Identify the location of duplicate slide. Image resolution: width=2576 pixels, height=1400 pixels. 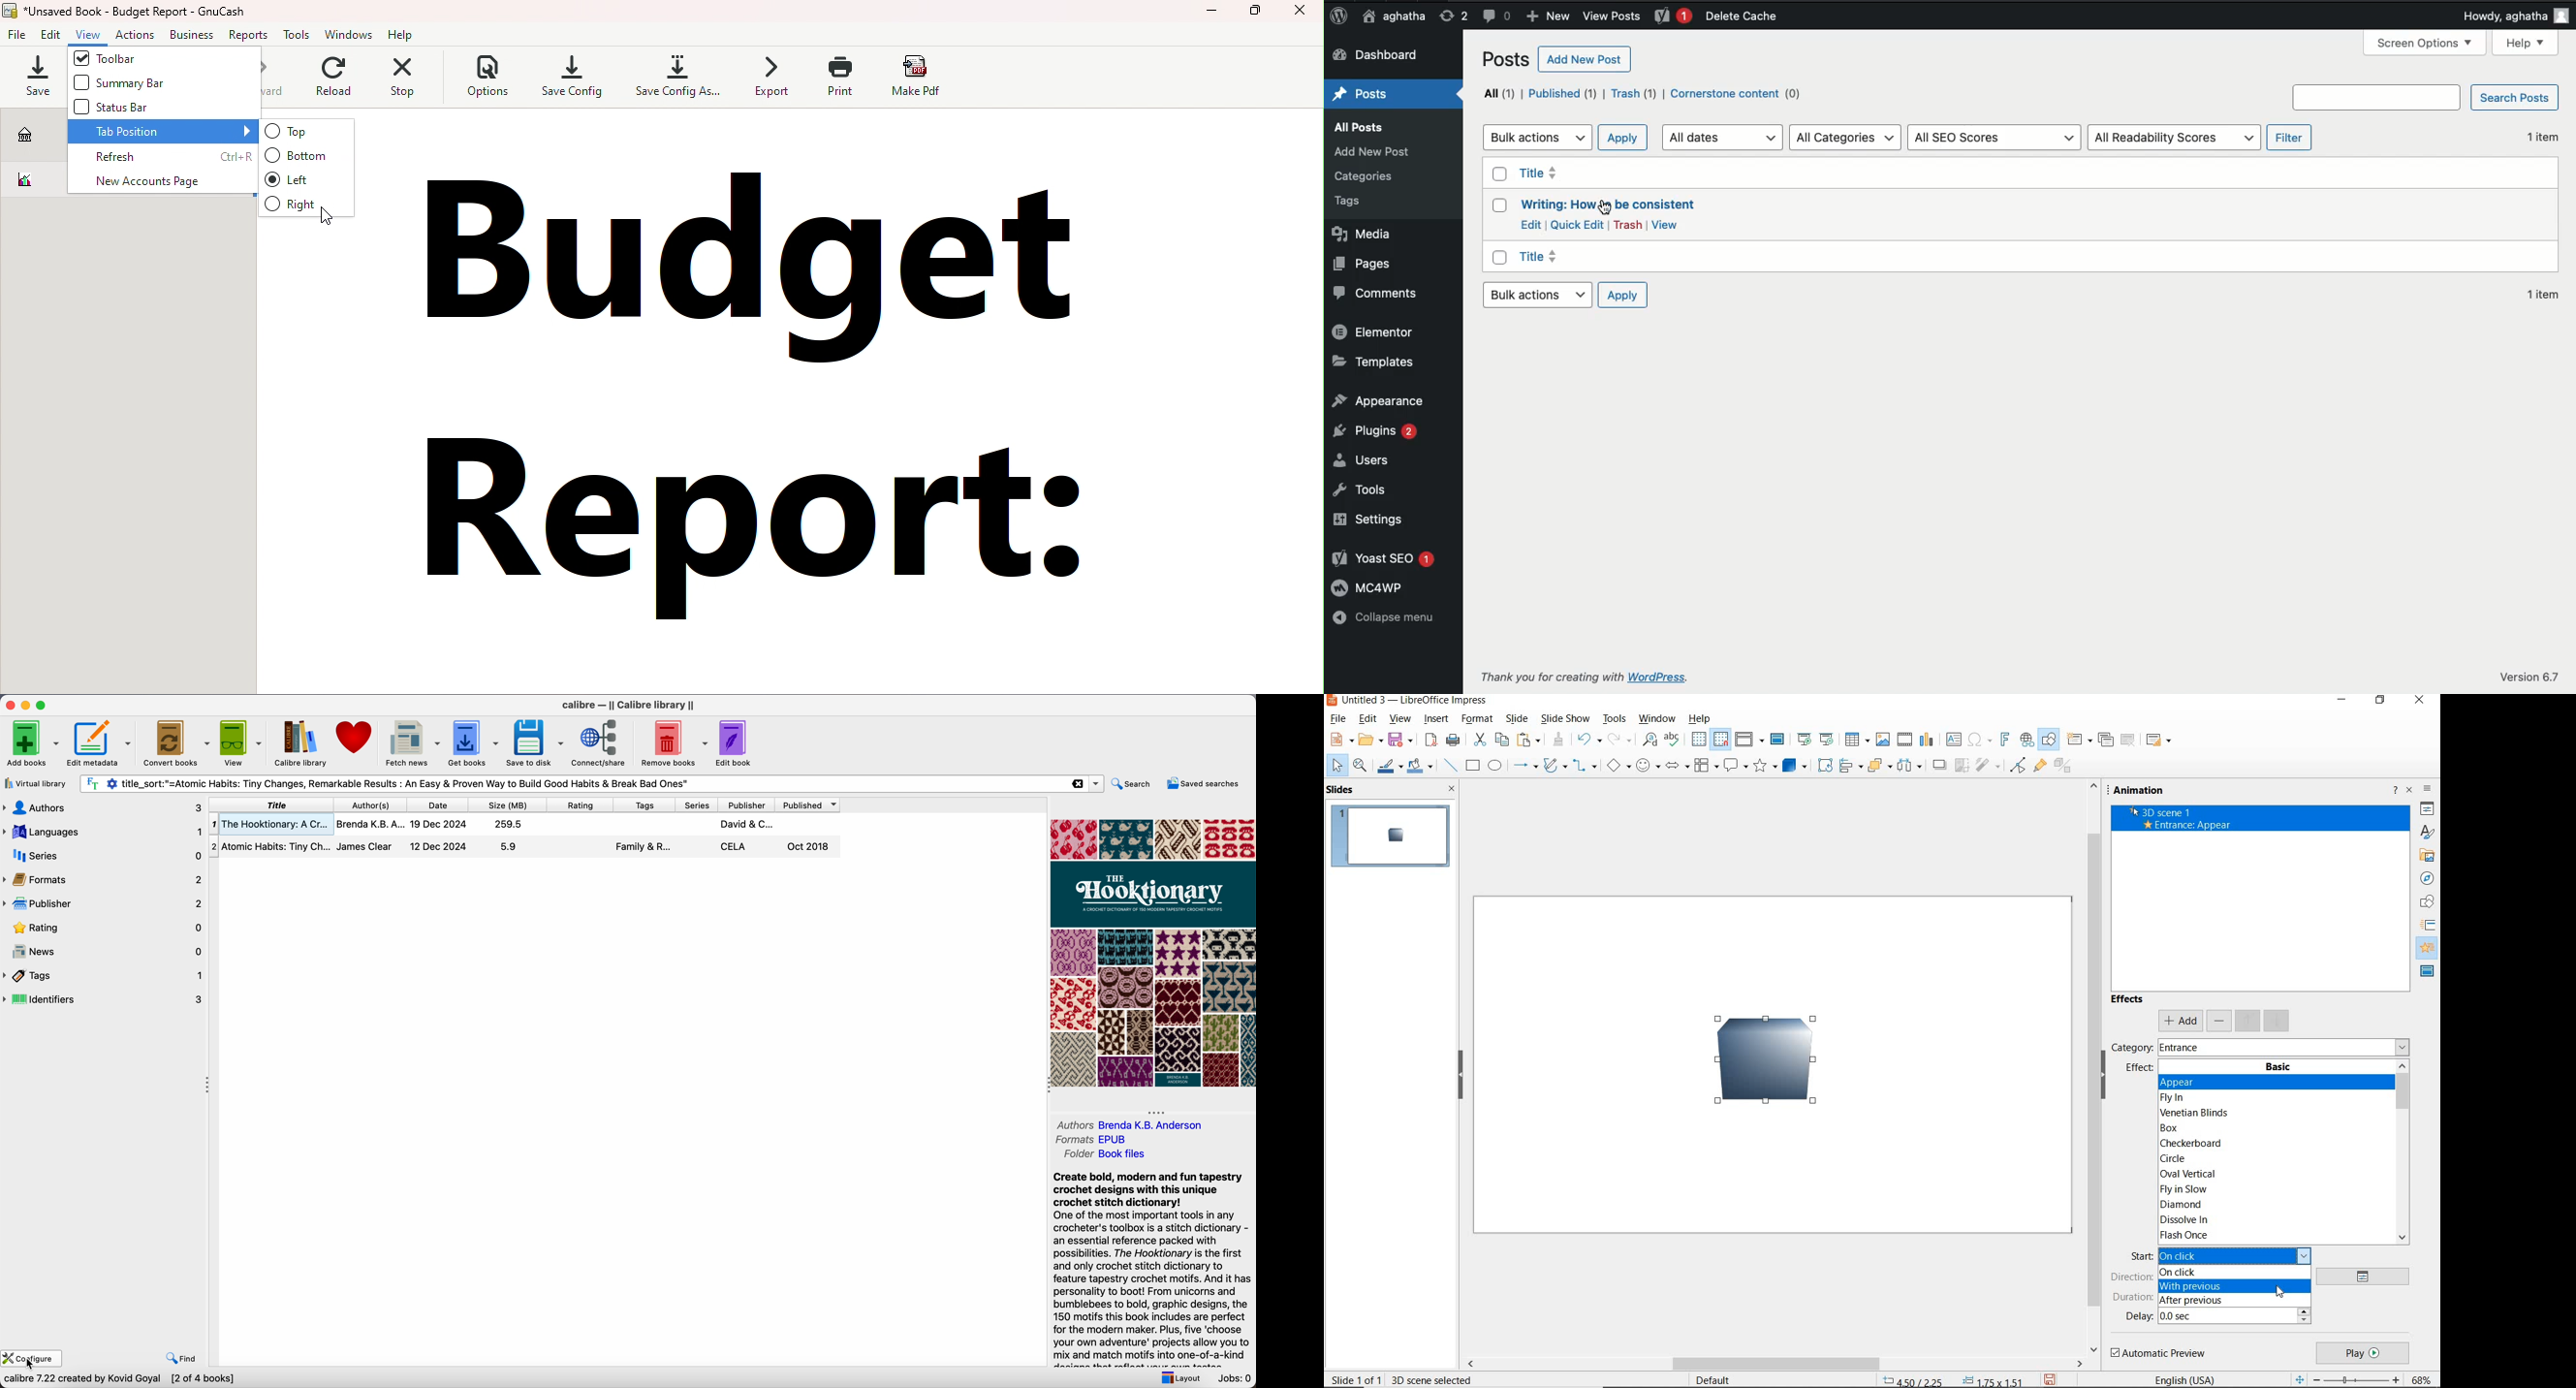
(2106, 740).